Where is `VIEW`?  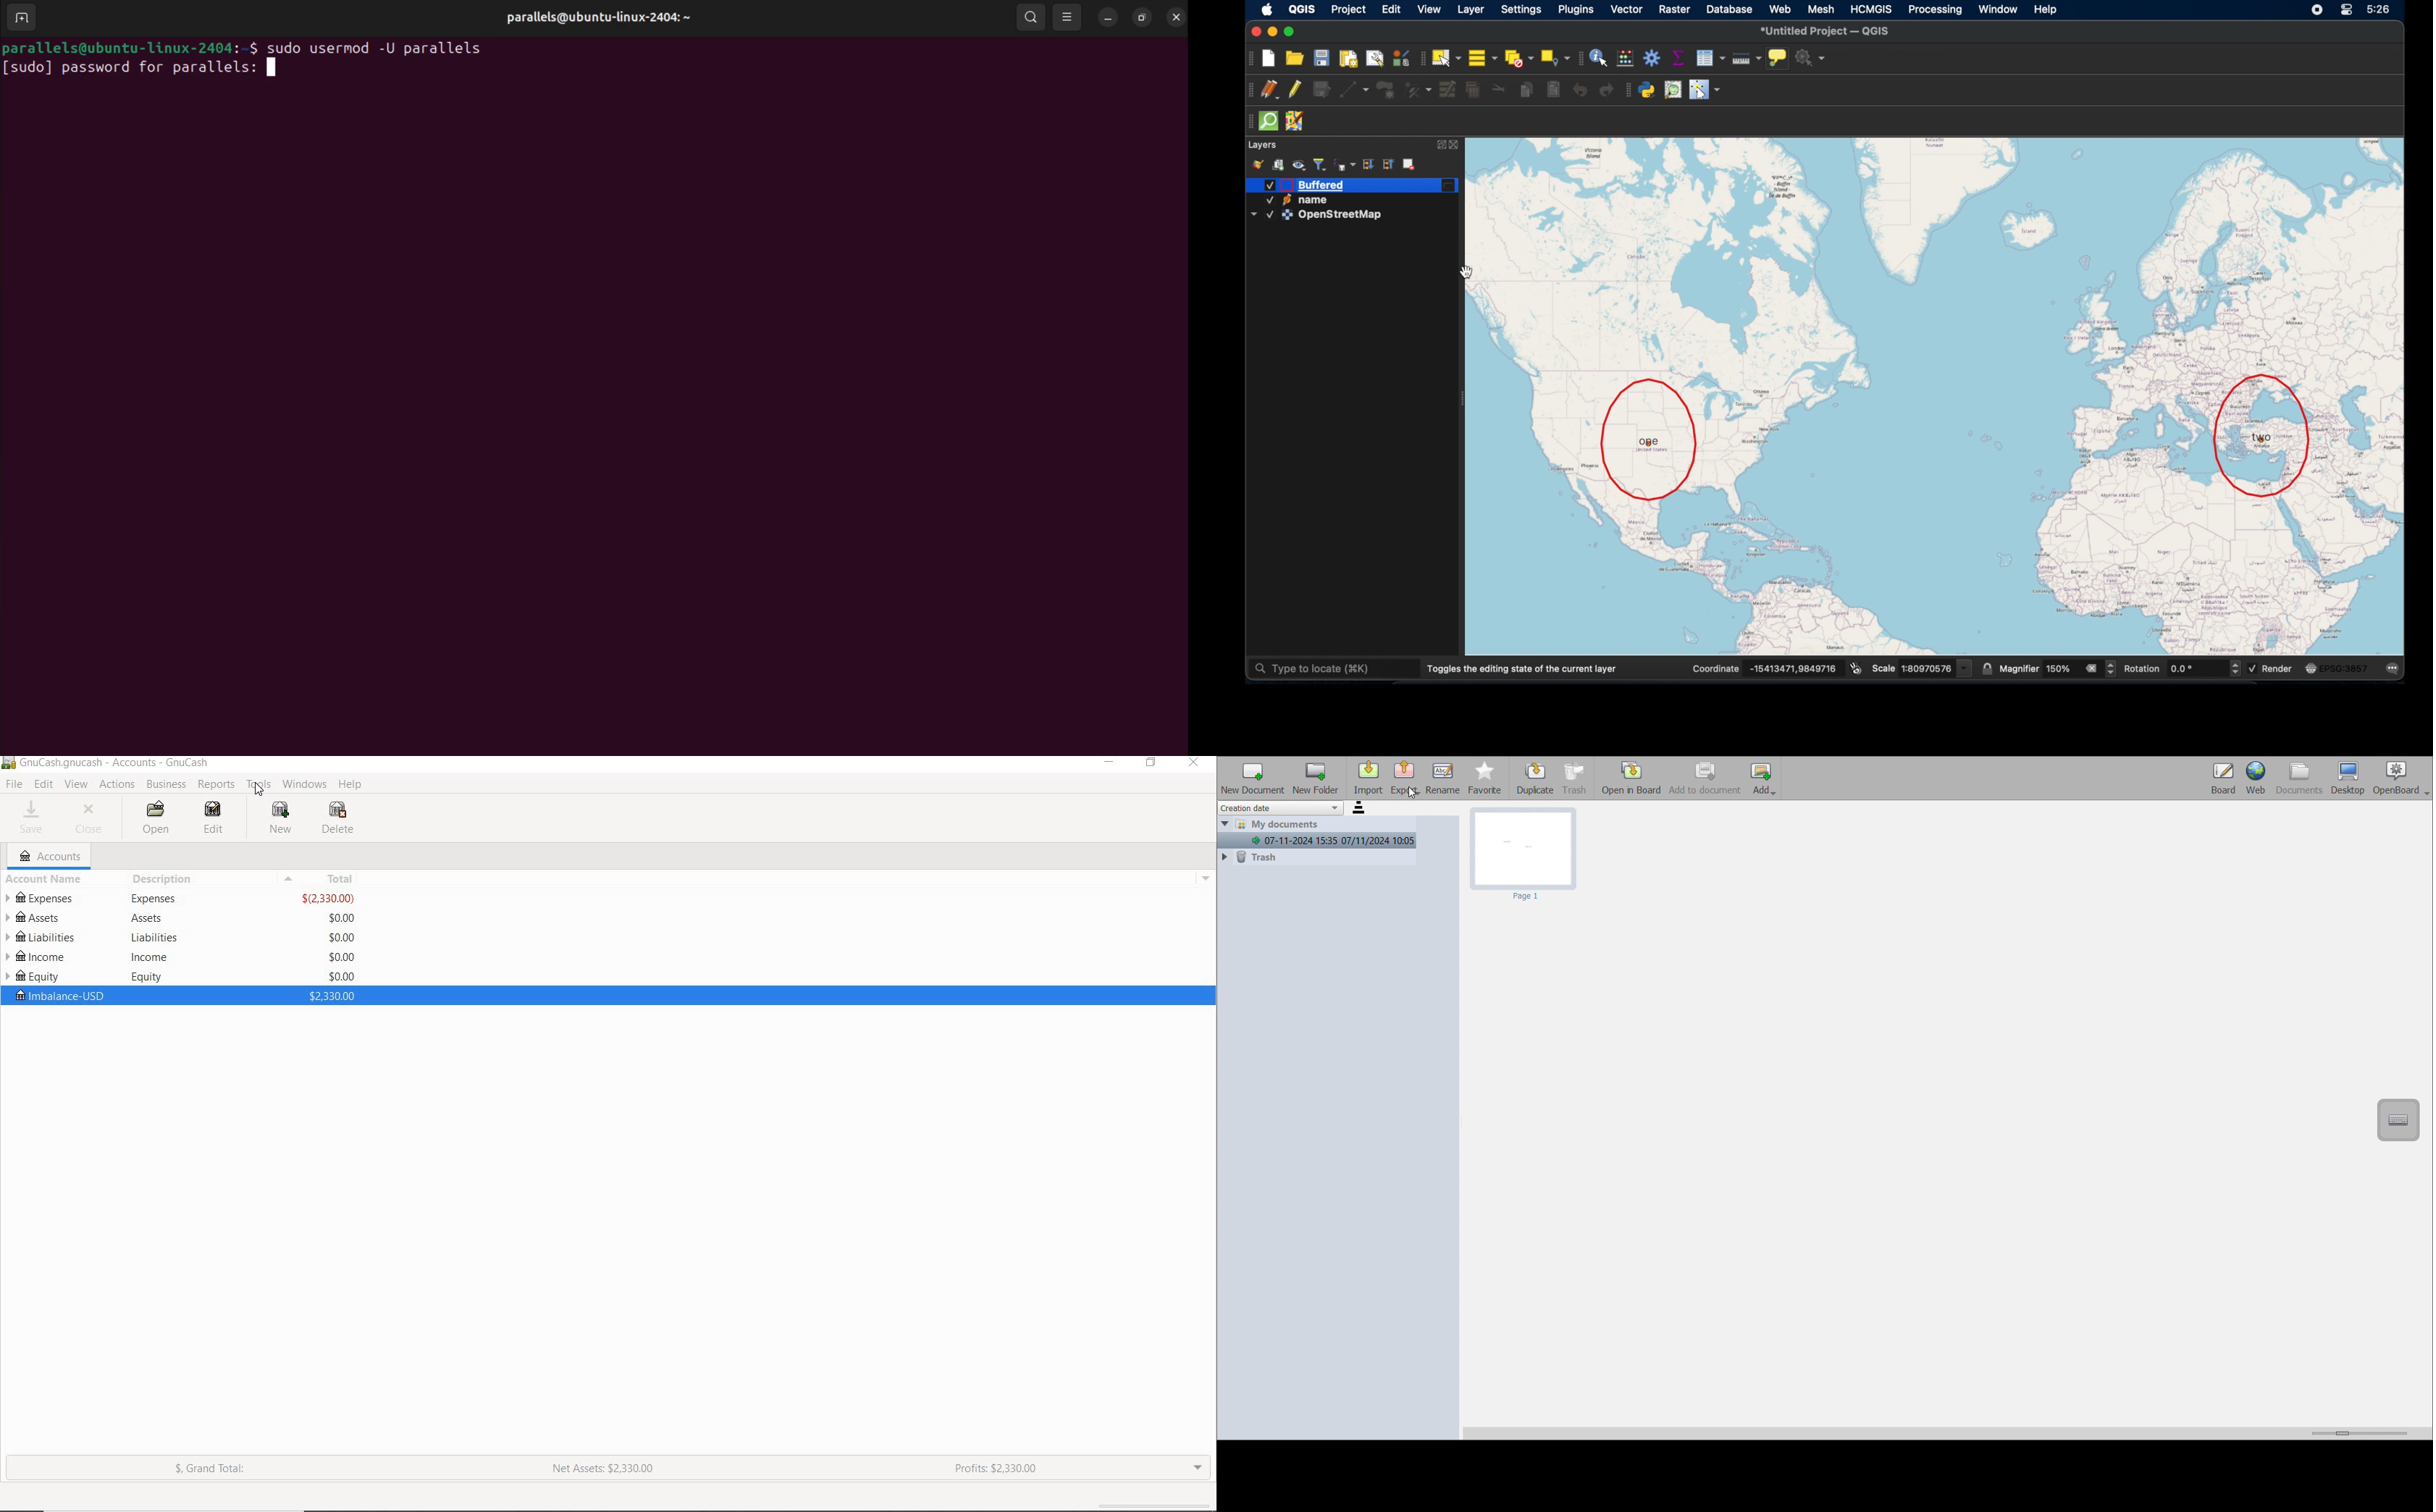 VIEW is located at coordinates (75, 785).